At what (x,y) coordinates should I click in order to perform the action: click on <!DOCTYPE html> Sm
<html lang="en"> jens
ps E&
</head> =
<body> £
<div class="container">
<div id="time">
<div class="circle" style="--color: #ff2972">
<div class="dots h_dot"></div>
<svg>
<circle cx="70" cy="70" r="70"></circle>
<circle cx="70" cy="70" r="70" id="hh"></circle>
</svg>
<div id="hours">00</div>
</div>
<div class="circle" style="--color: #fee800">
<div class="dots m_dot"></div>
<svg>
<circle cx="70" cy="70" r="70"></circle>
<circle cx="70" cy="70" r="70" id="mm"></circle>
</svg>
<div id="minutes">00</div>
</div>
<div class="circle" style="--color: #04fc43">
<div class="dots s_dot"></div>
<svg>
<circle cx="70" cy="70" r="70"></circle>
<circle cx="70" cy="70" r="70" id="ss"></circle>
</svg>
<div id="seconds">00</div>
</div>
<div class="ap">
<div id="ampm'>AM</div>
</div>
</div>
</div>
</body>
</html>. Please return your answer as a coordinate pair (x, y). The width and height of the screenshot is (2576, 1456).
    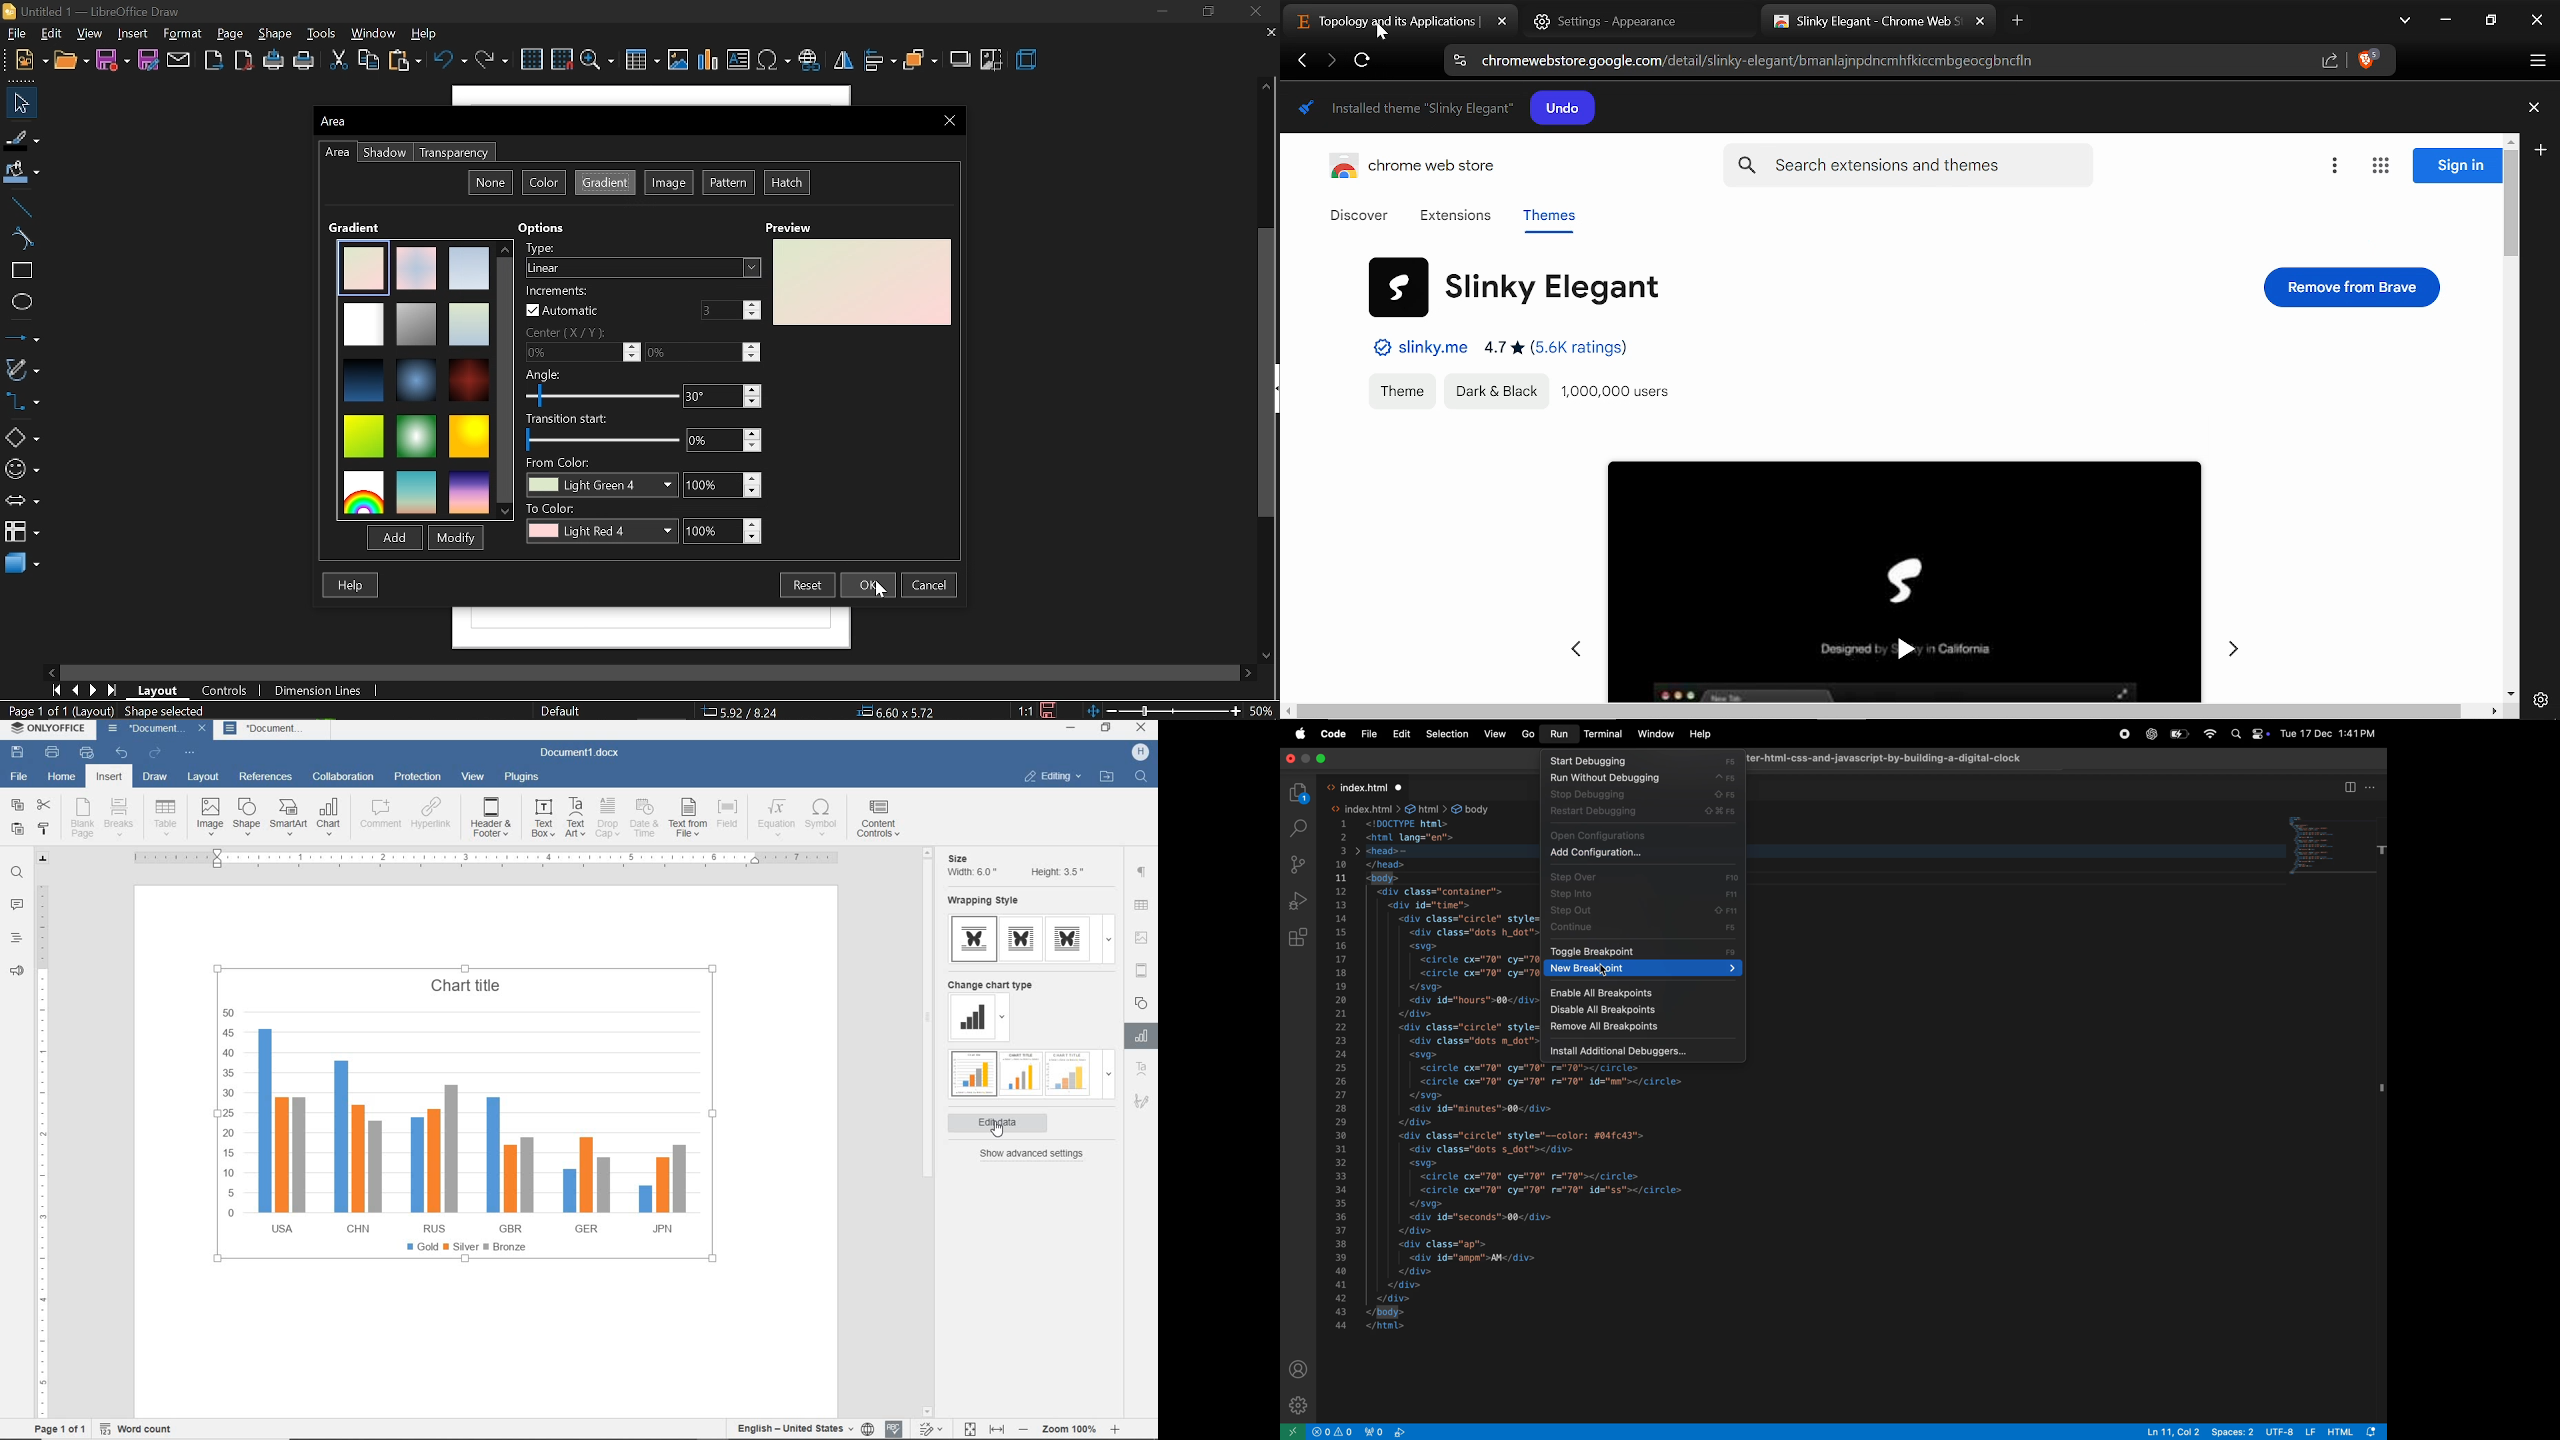
    Looking at the image, I should click on (1449, 1076).